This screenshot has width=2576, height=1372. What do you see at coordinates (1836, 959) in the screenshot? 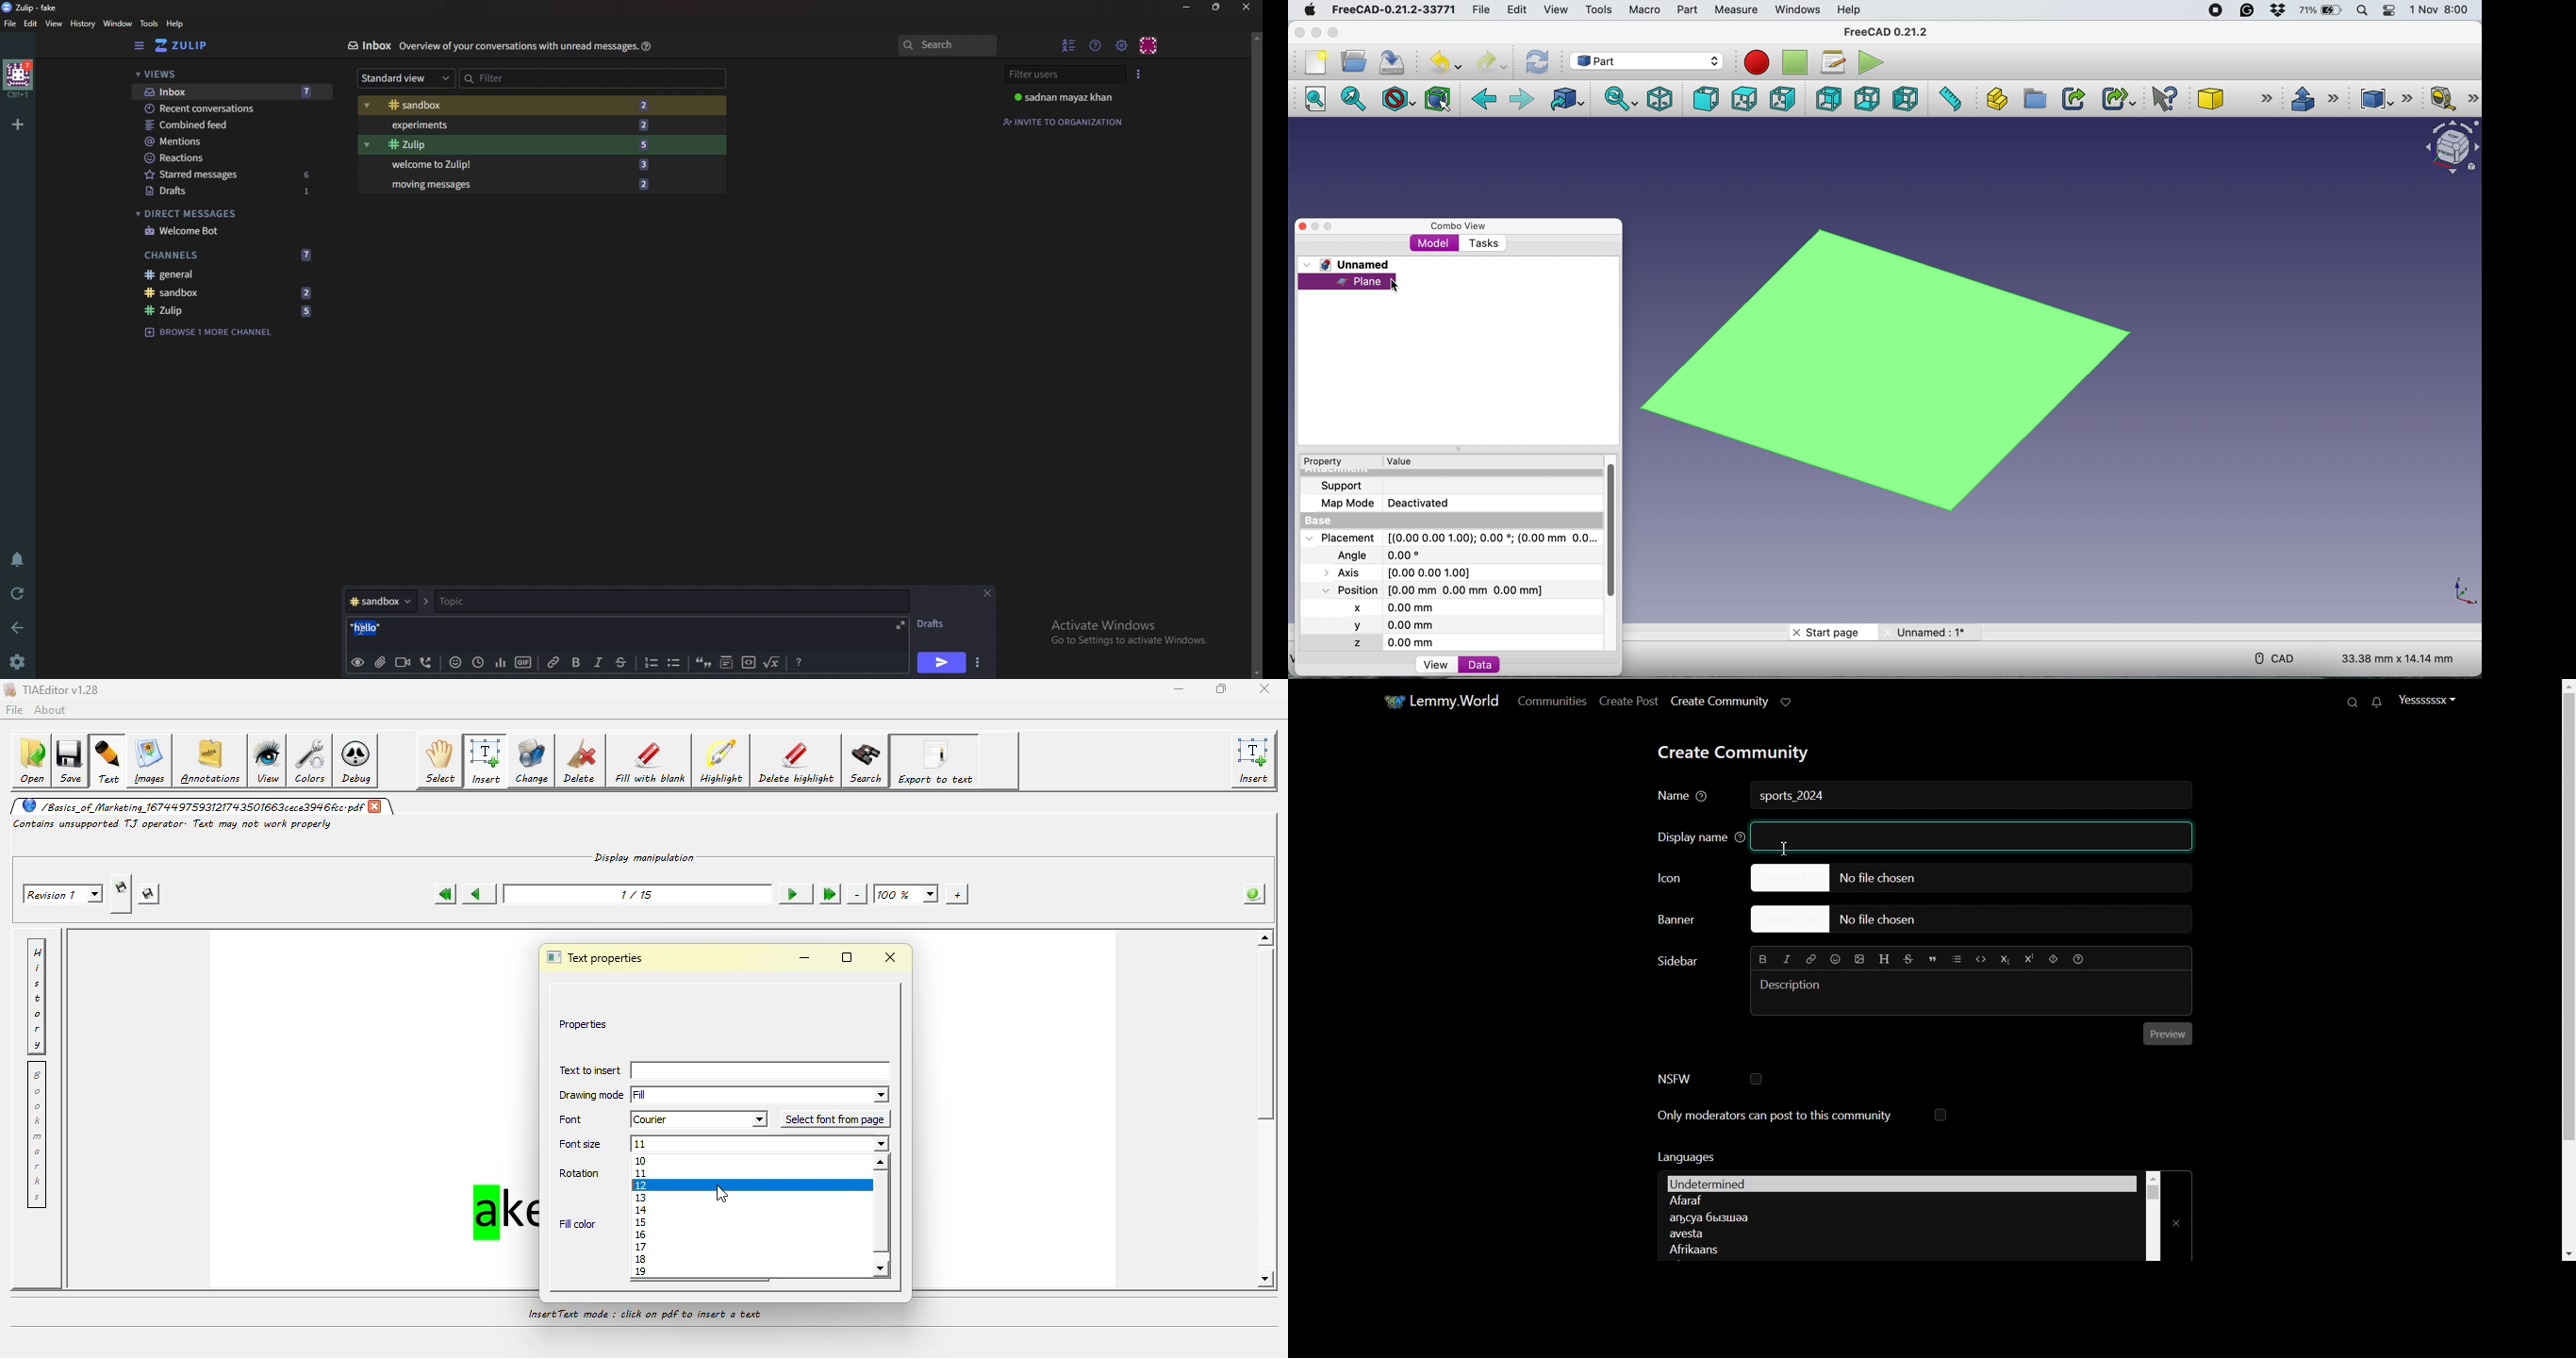
I see `Emoji` at bounding box center [1836, 959].